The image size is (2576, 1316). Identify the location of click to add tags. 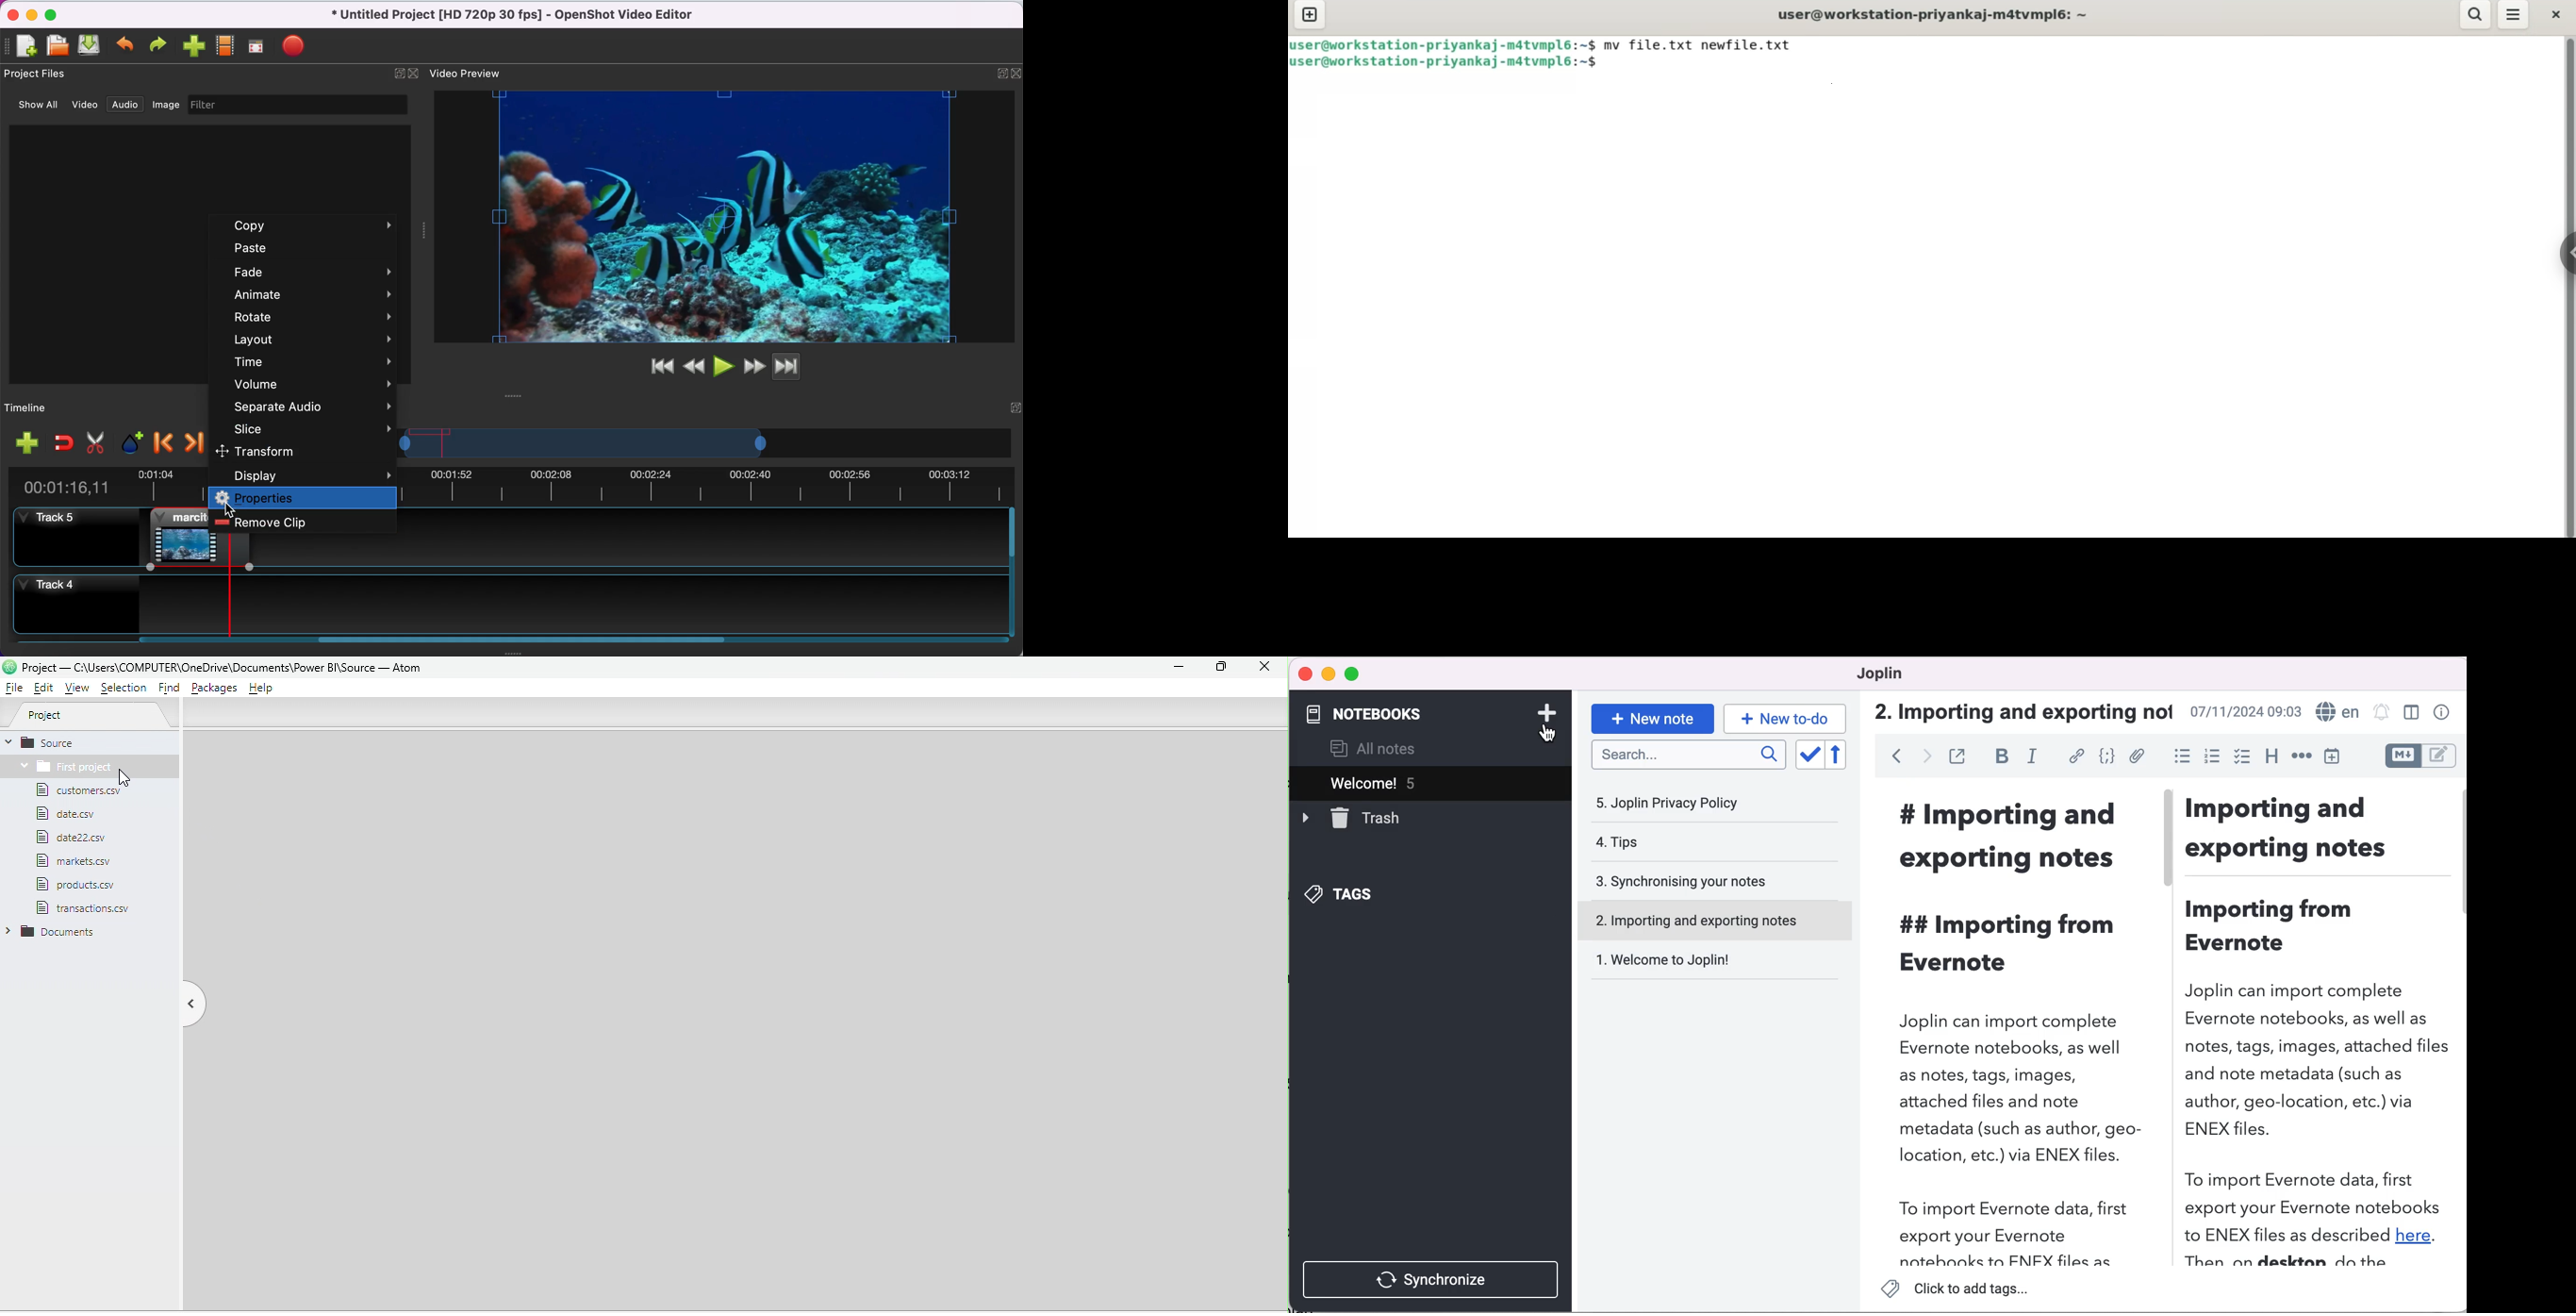
(1963, 1291).